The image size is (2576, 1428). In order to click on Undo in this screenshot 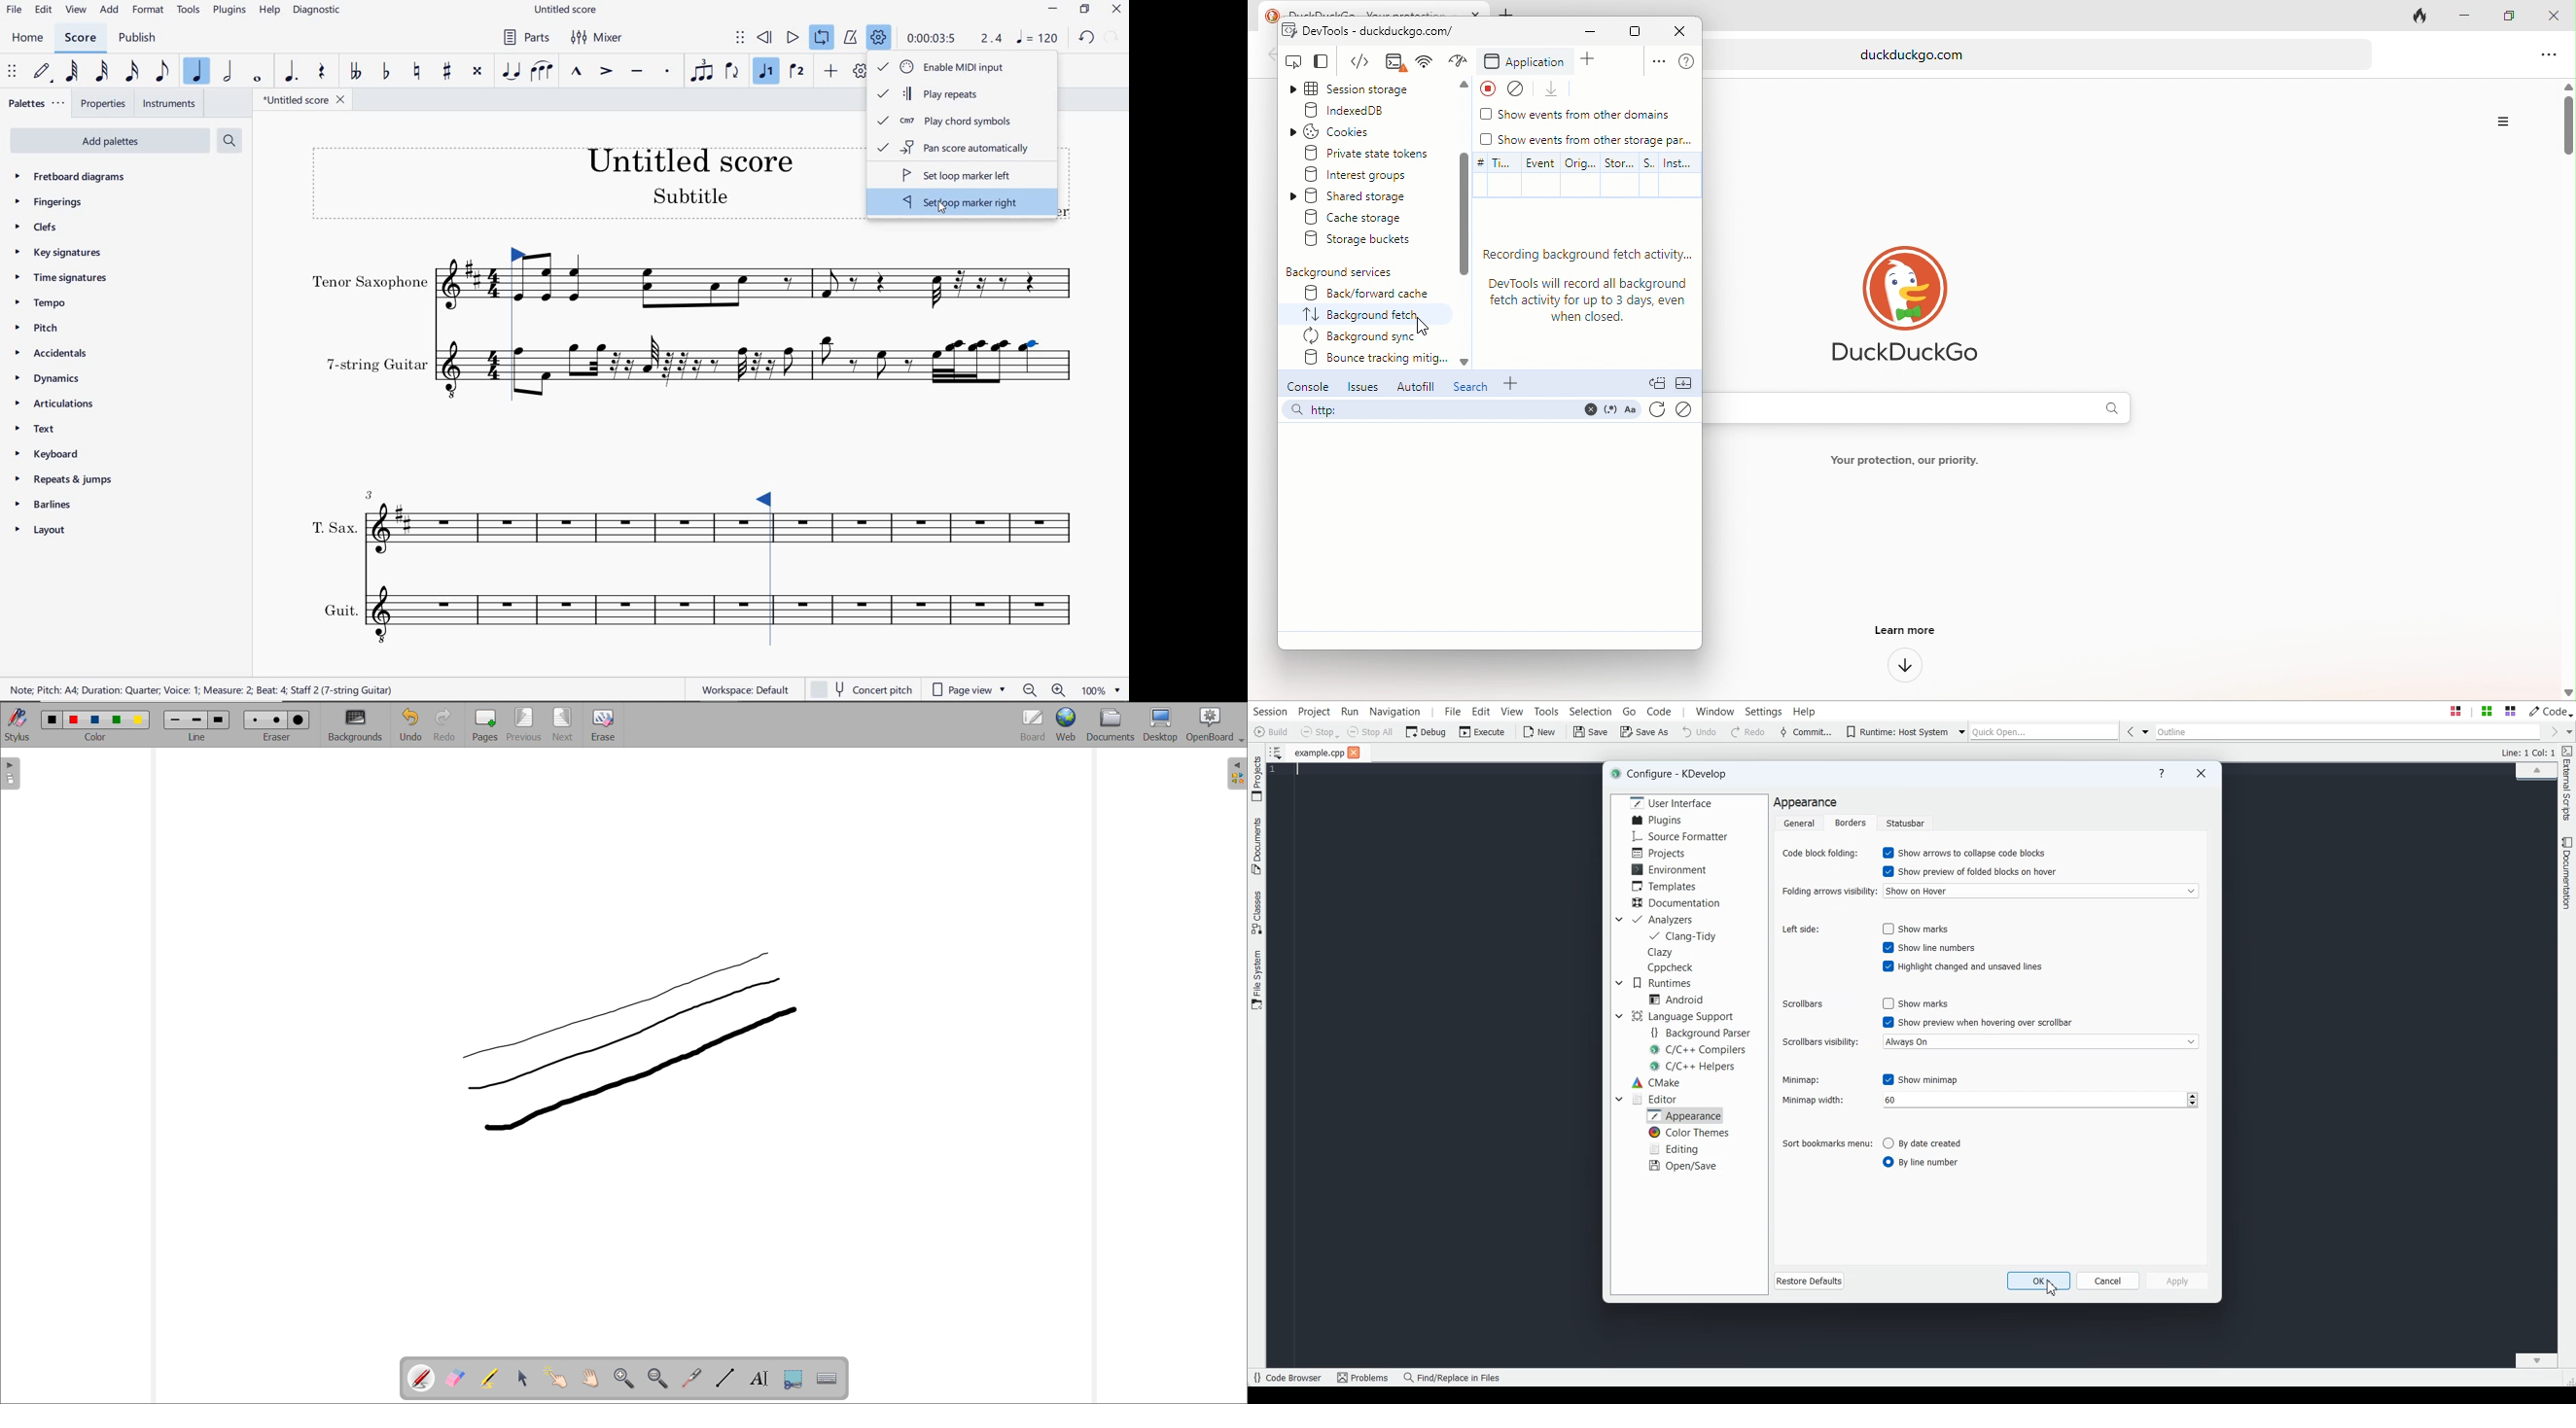, I will do `click(1699, 732)`.